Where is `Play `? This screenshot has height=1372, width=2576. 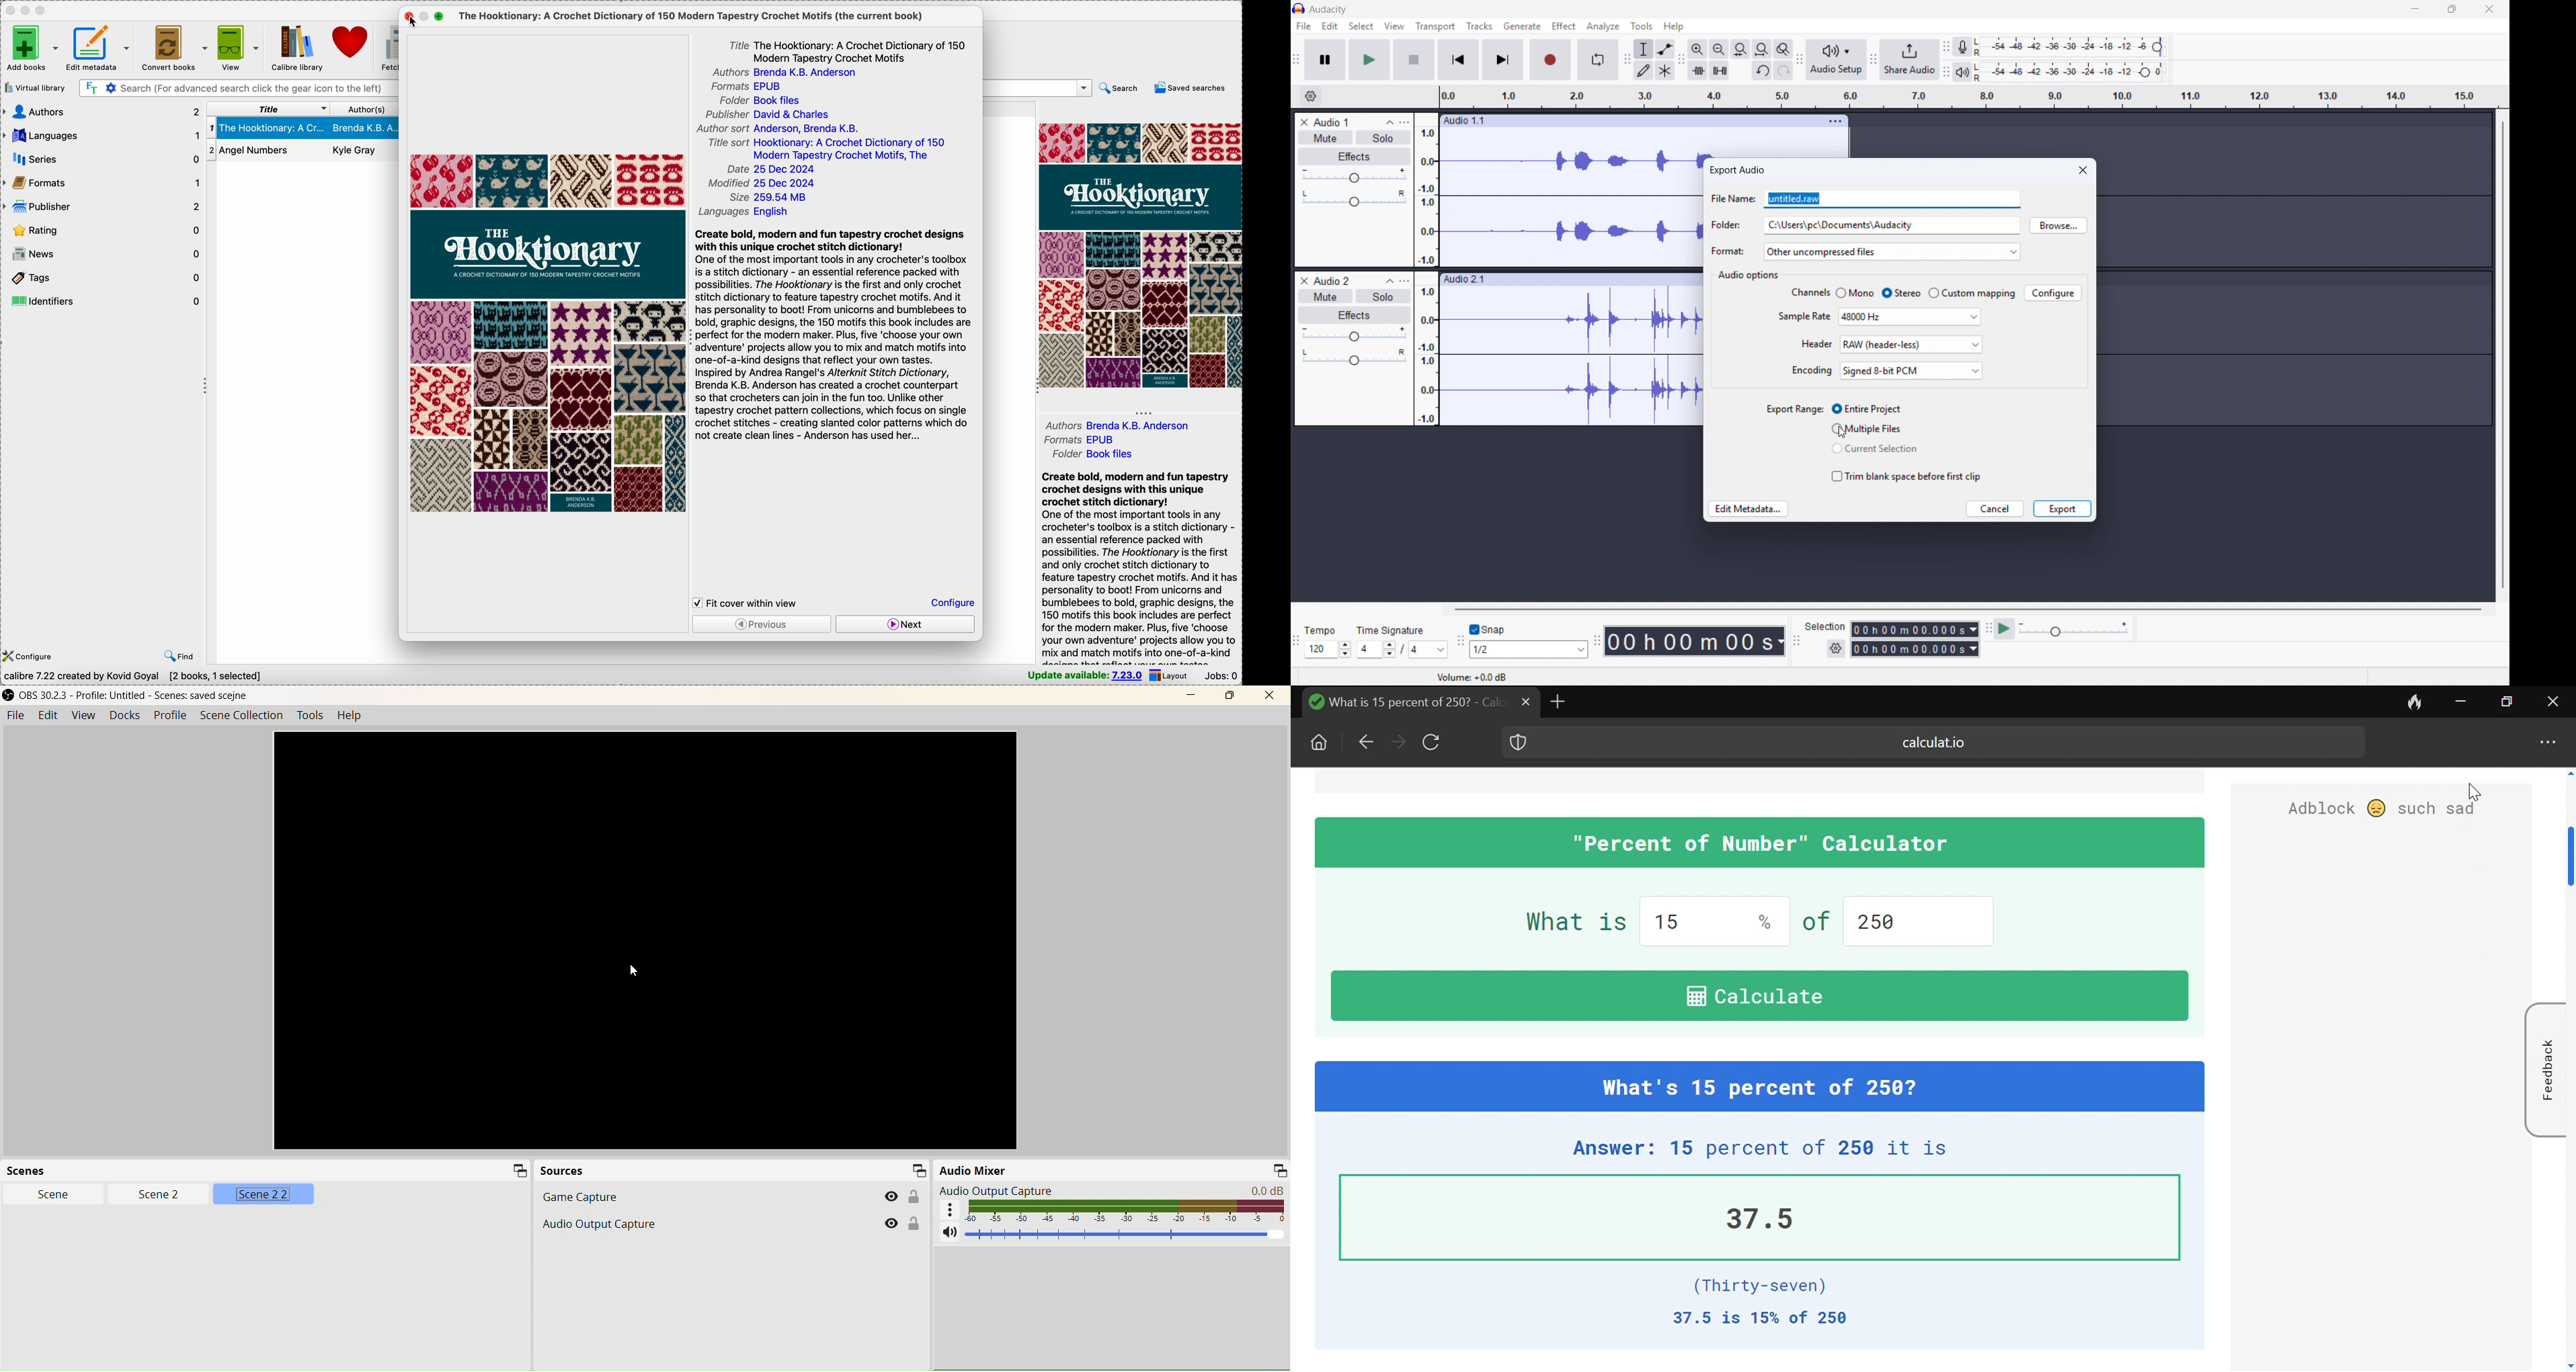 Play  is located at coordinates (1370, 60).